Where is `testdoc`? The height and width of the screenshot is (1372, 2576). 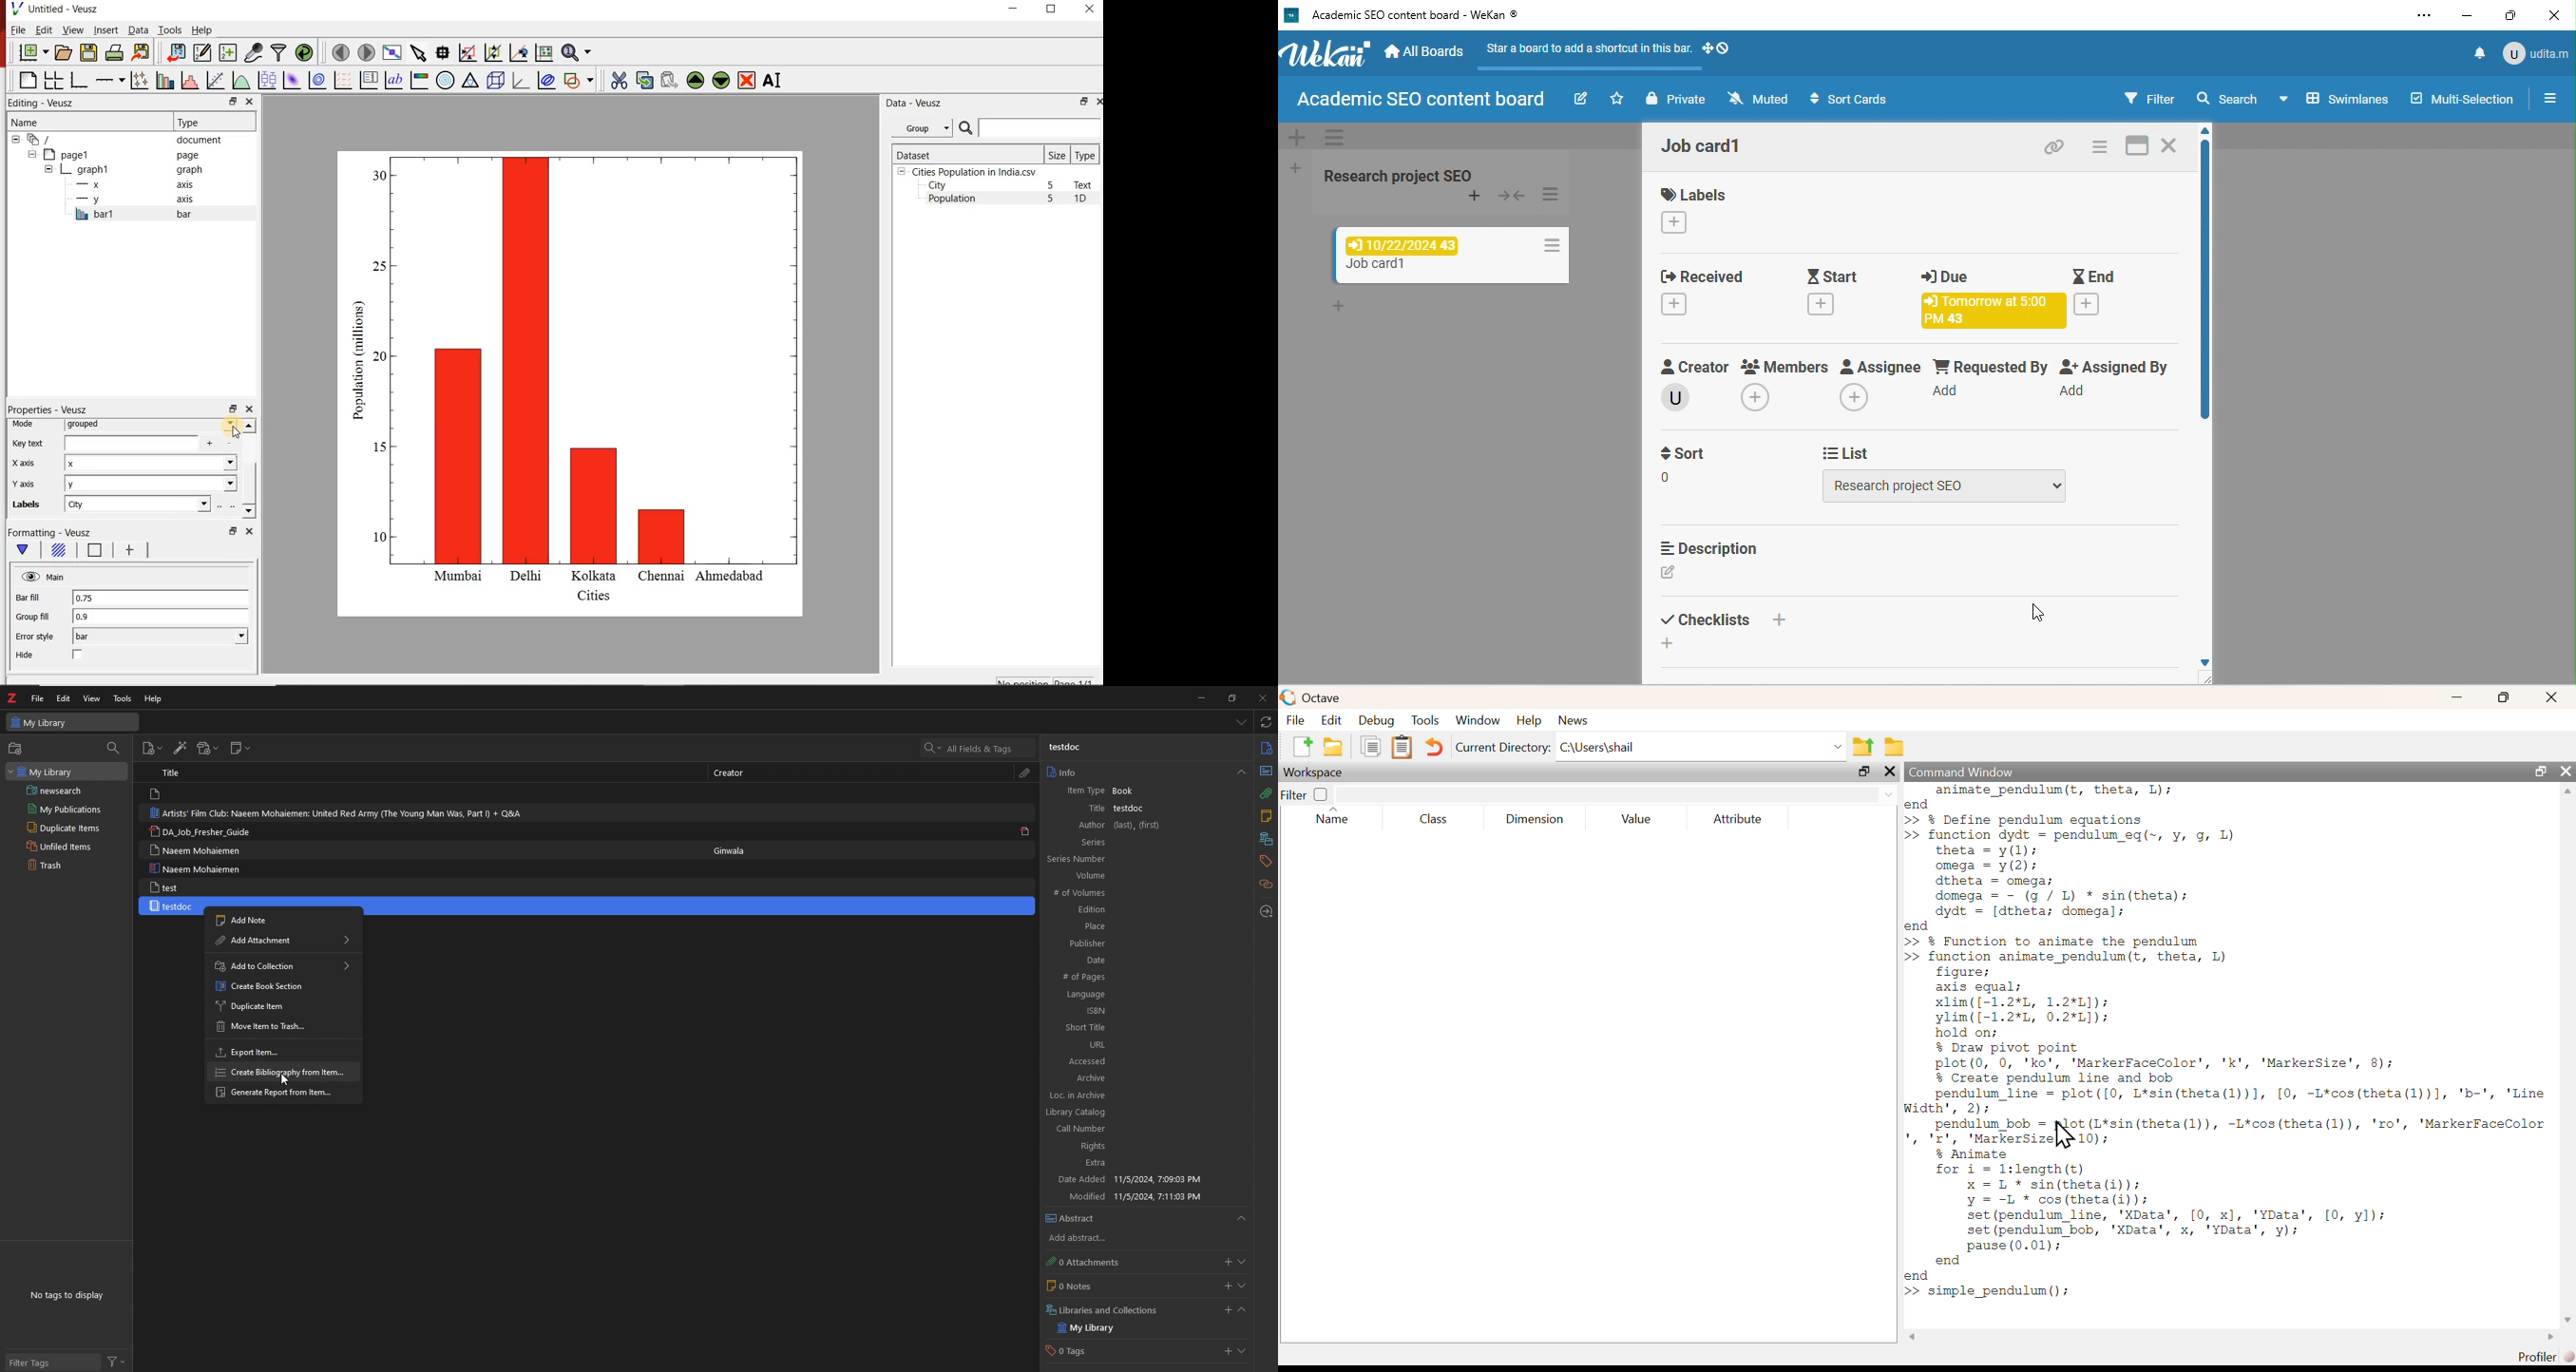 testdoc is located at coordinates (173, 906).